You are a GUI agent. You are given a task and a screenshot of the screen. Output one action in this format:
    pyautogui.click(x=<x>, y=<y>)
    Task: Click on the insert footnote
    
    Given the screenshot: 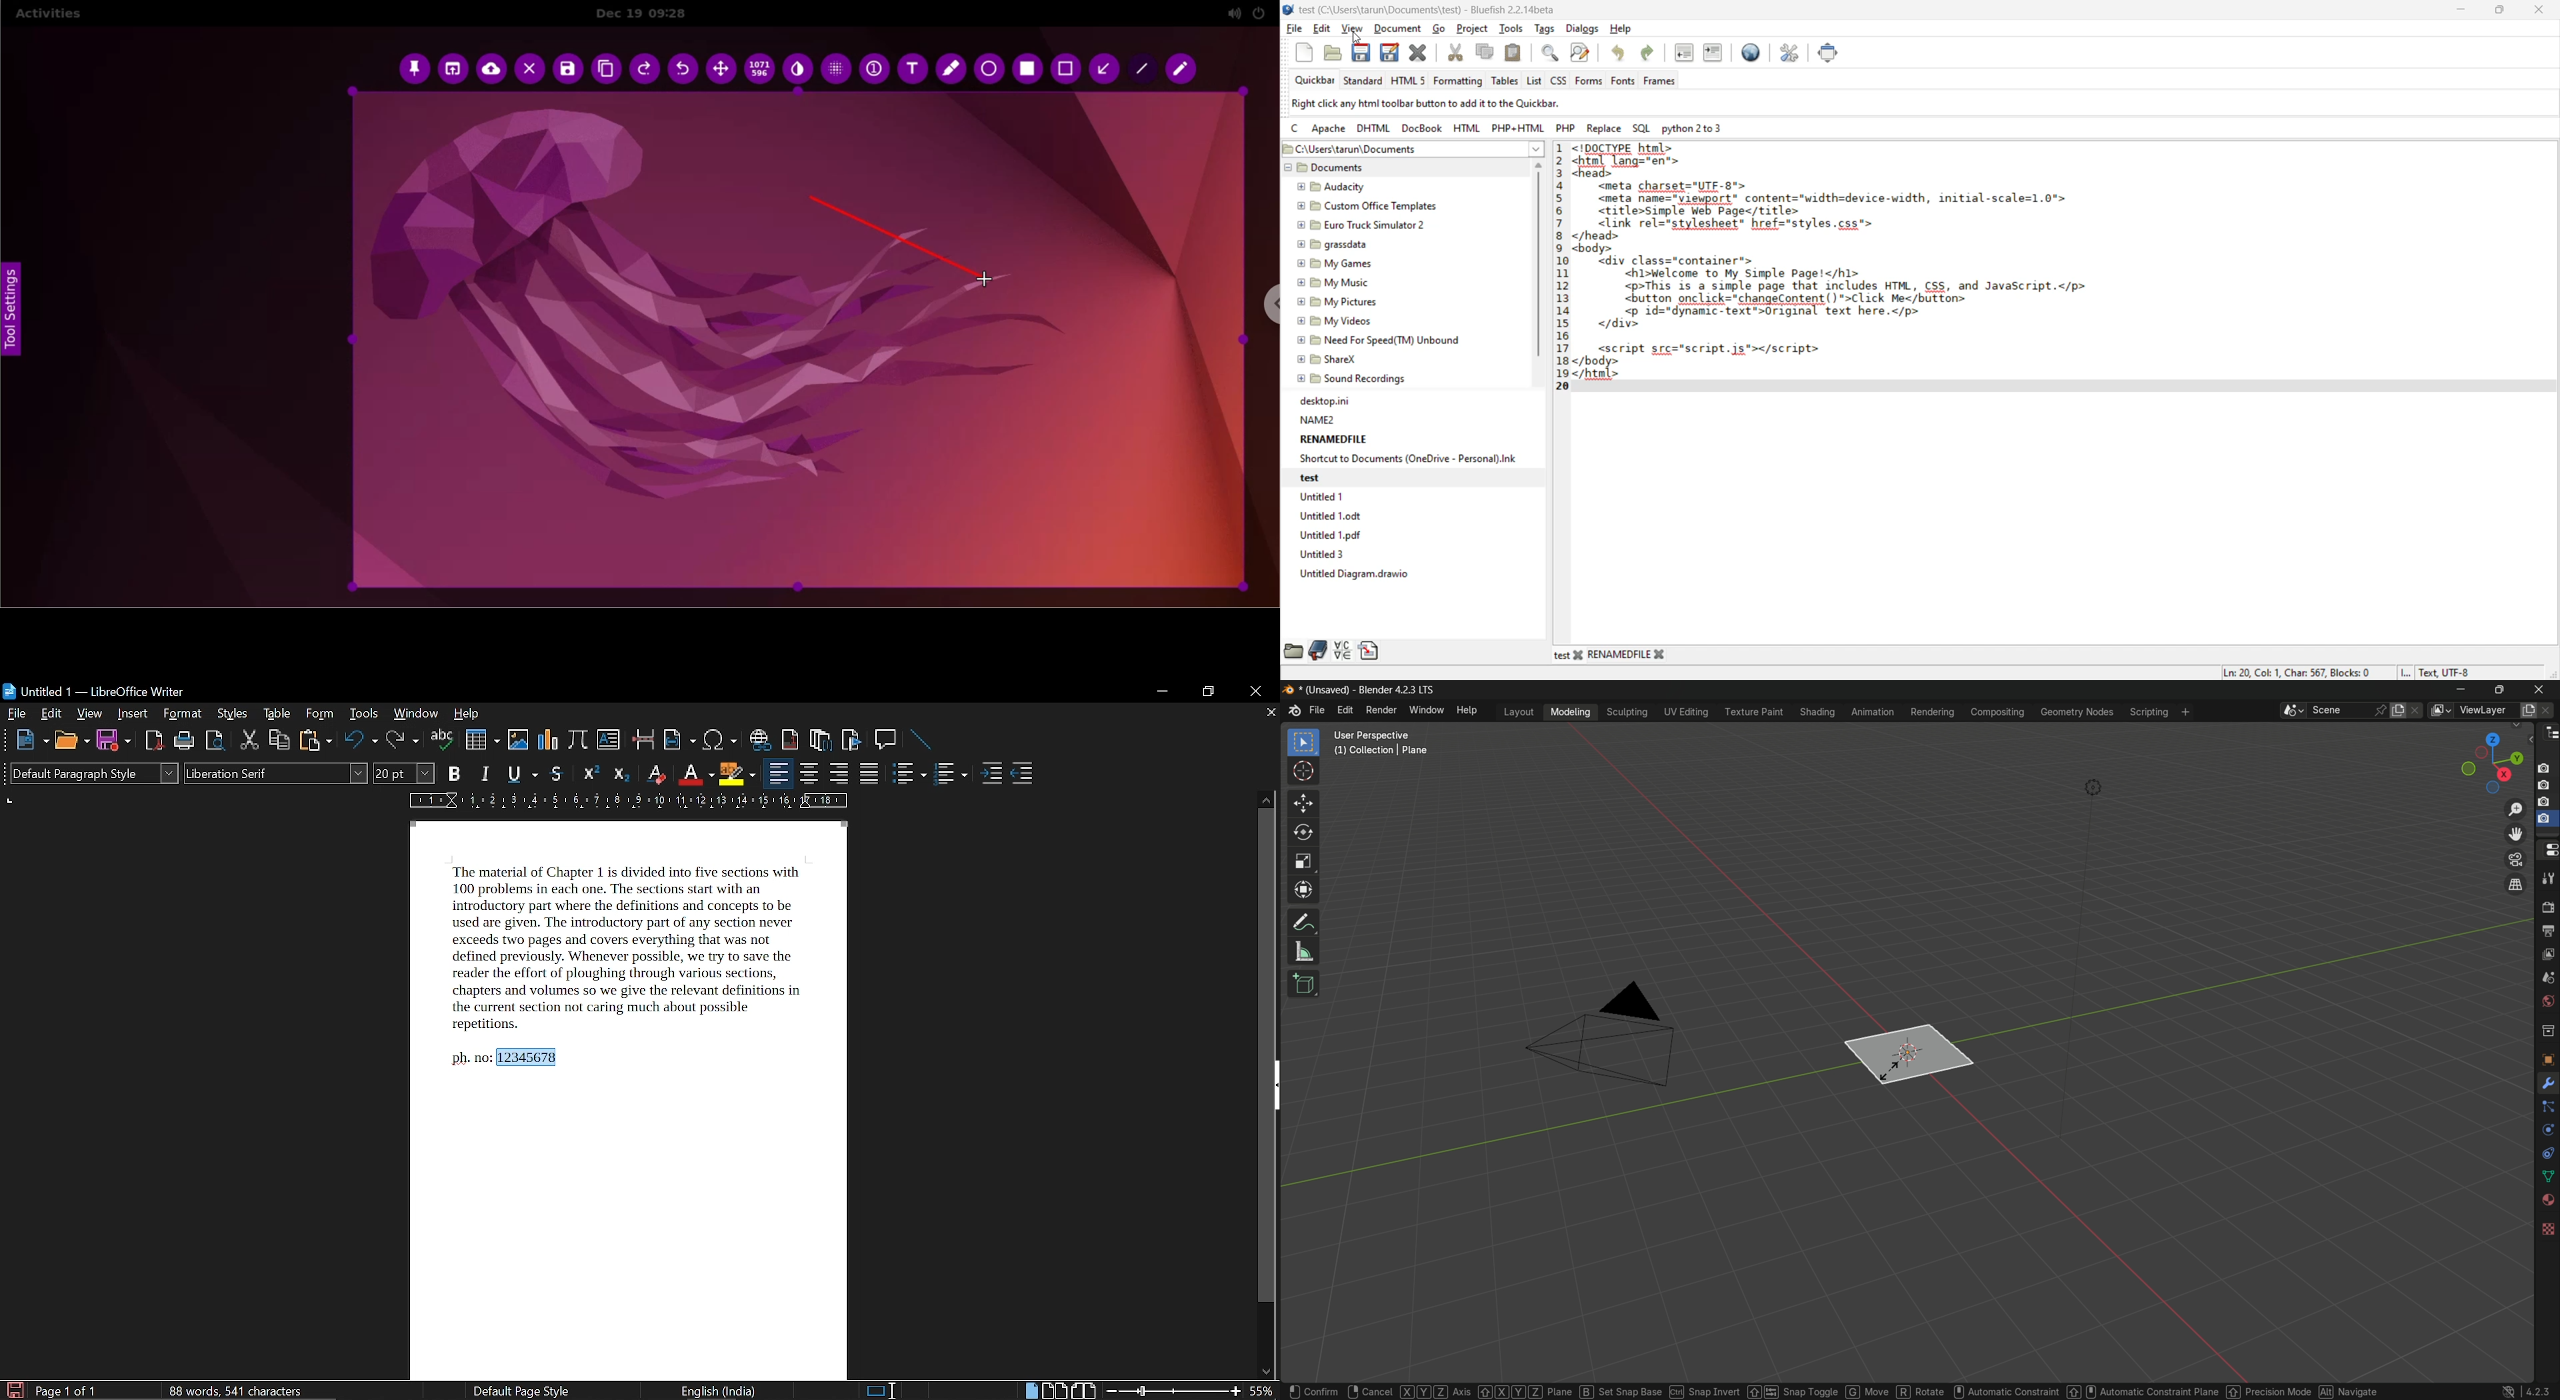 What is the action you would take?
    pyautogui.click(x=790, y=740)
    